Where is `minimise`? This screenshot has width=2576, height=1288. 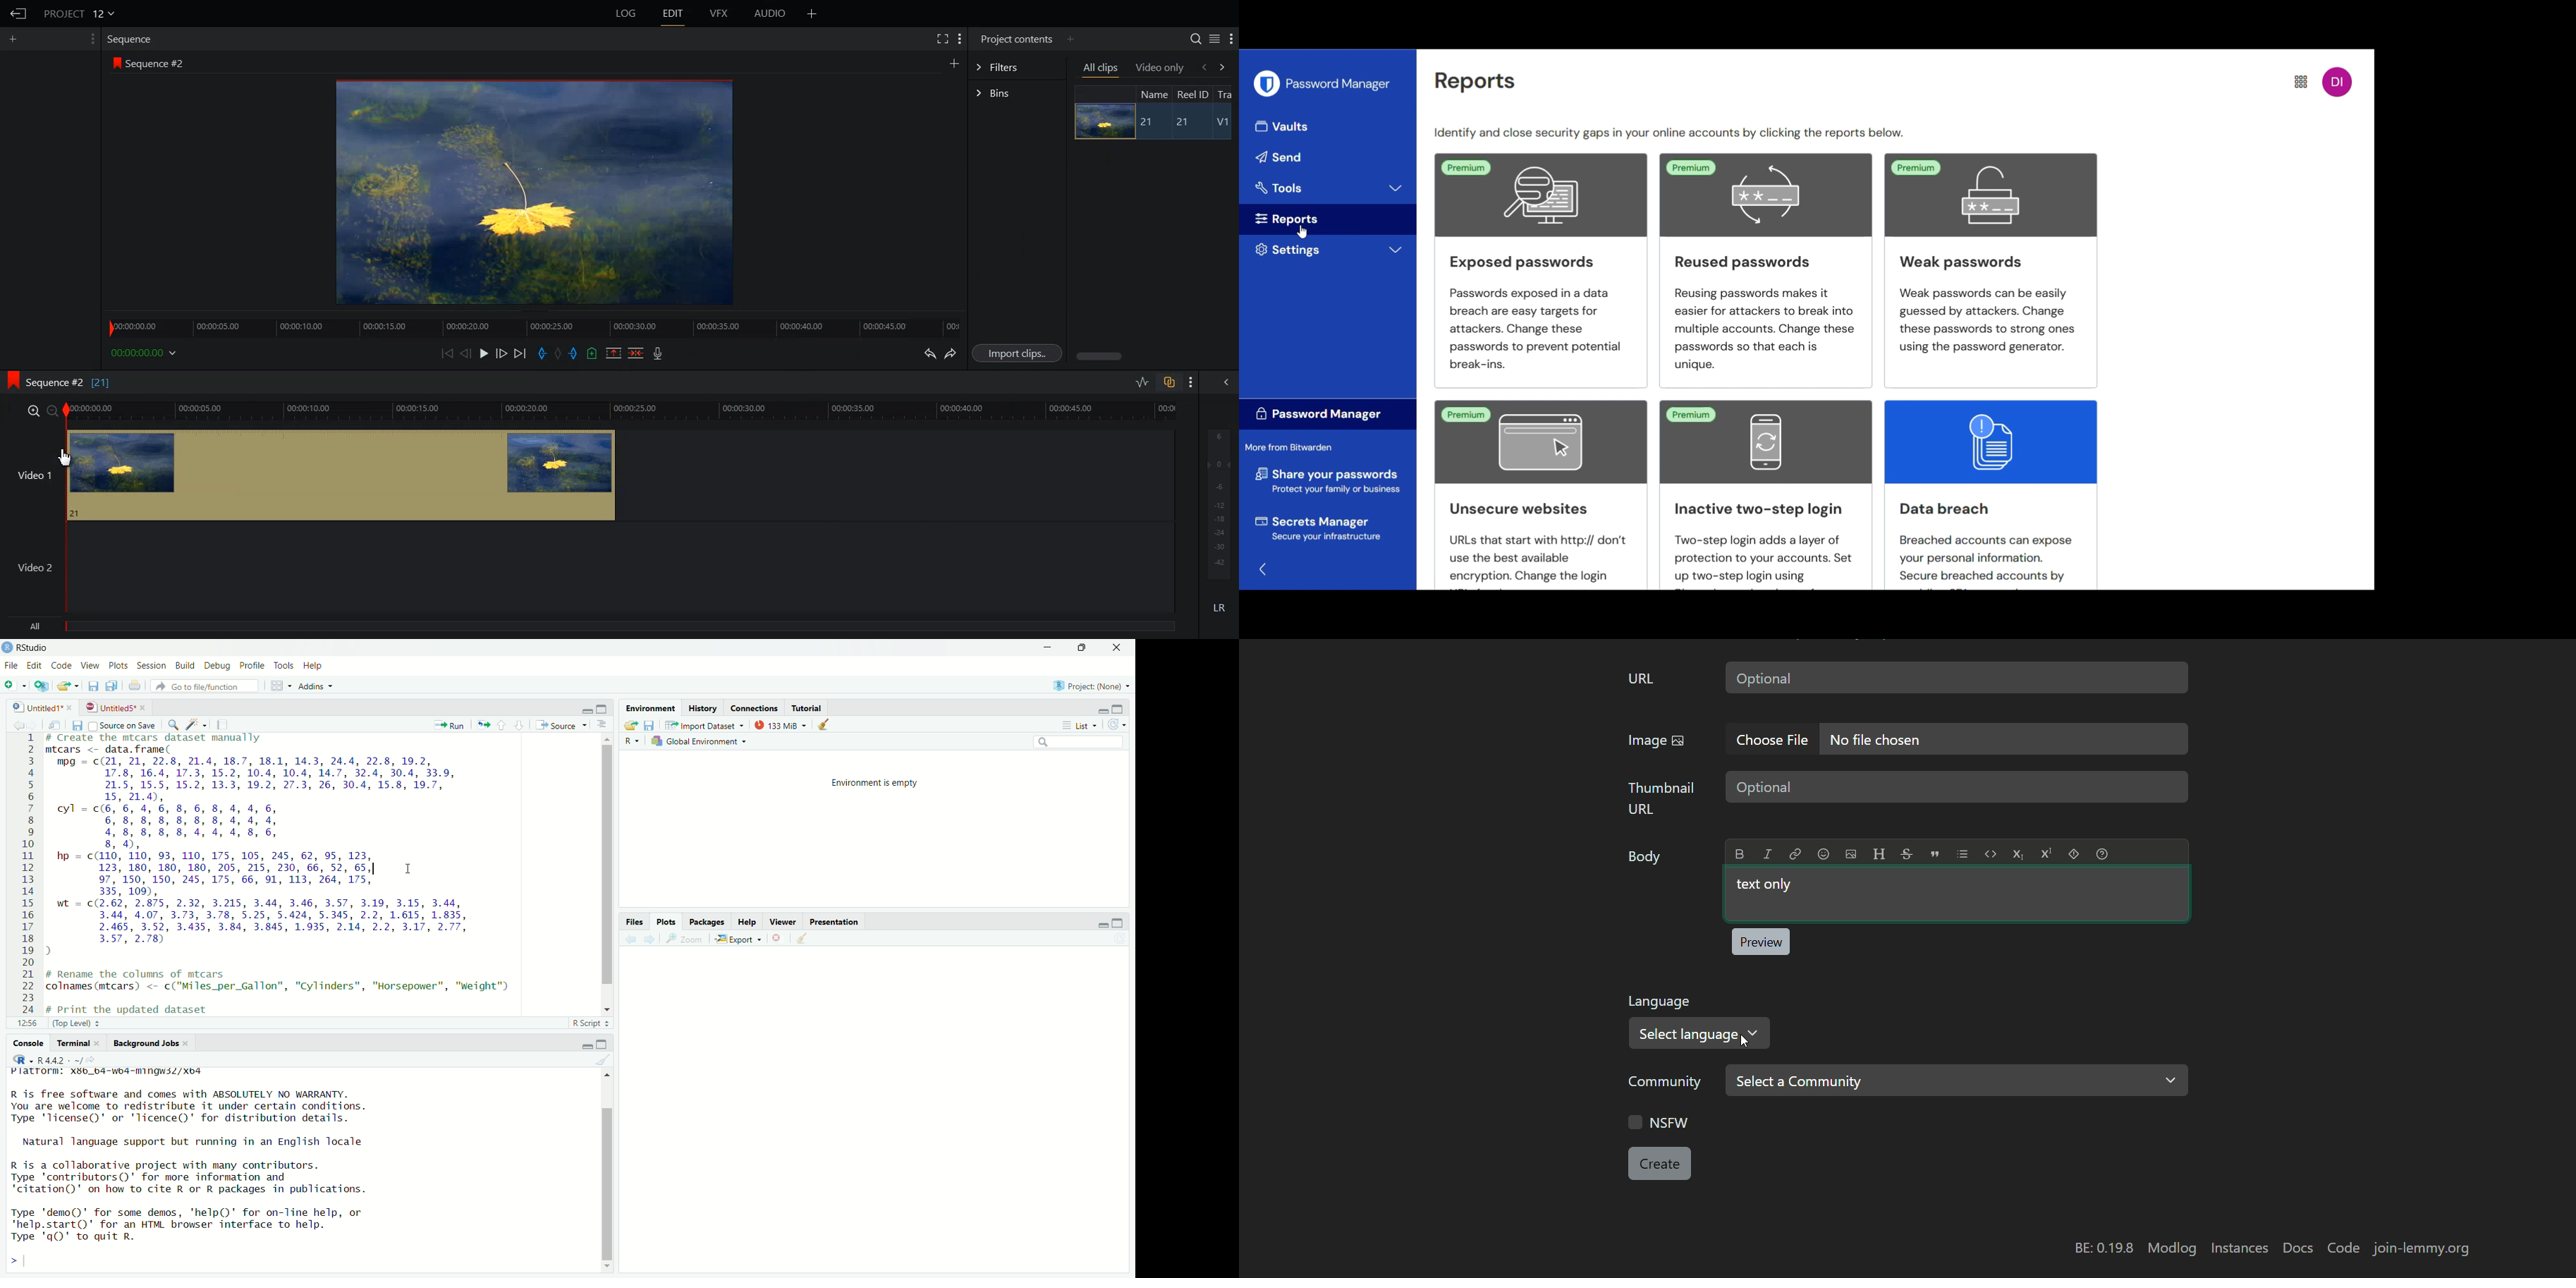
minimise is located at coordinates (1098, 708).